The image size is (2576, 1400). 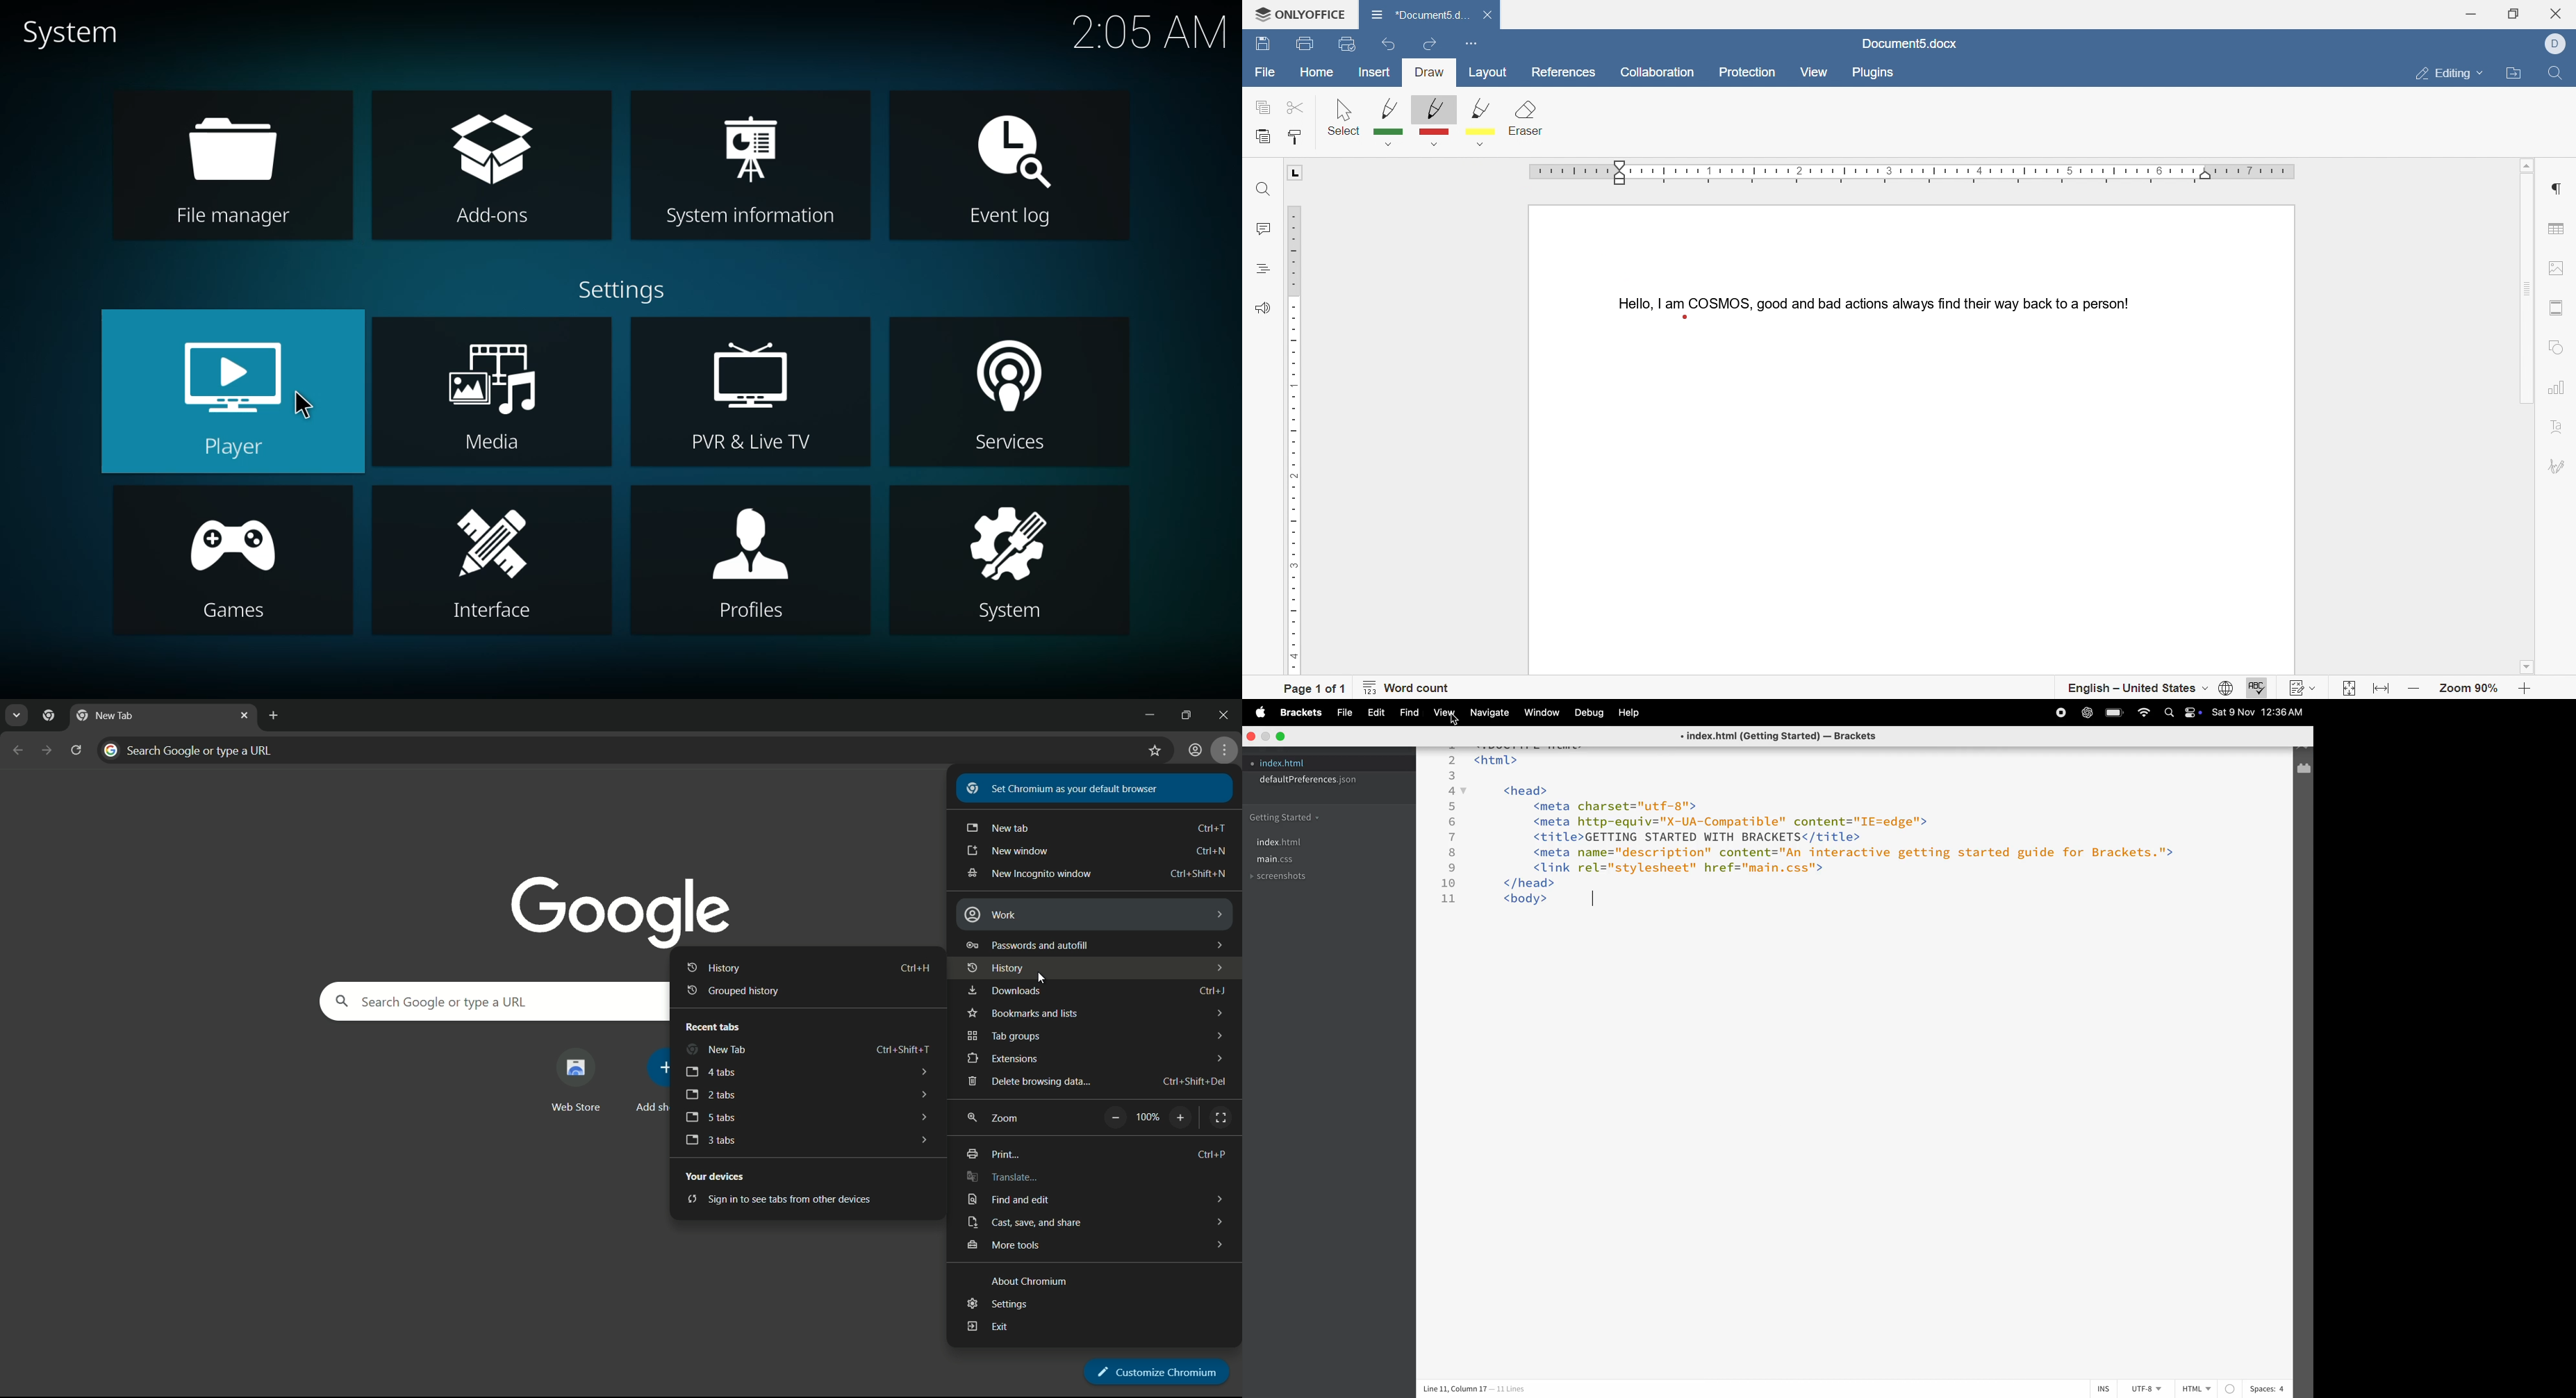 What do you see at coordinates (2563, 267) in the screenshot?
I see `image settings` at bounding box center [2563, 267].